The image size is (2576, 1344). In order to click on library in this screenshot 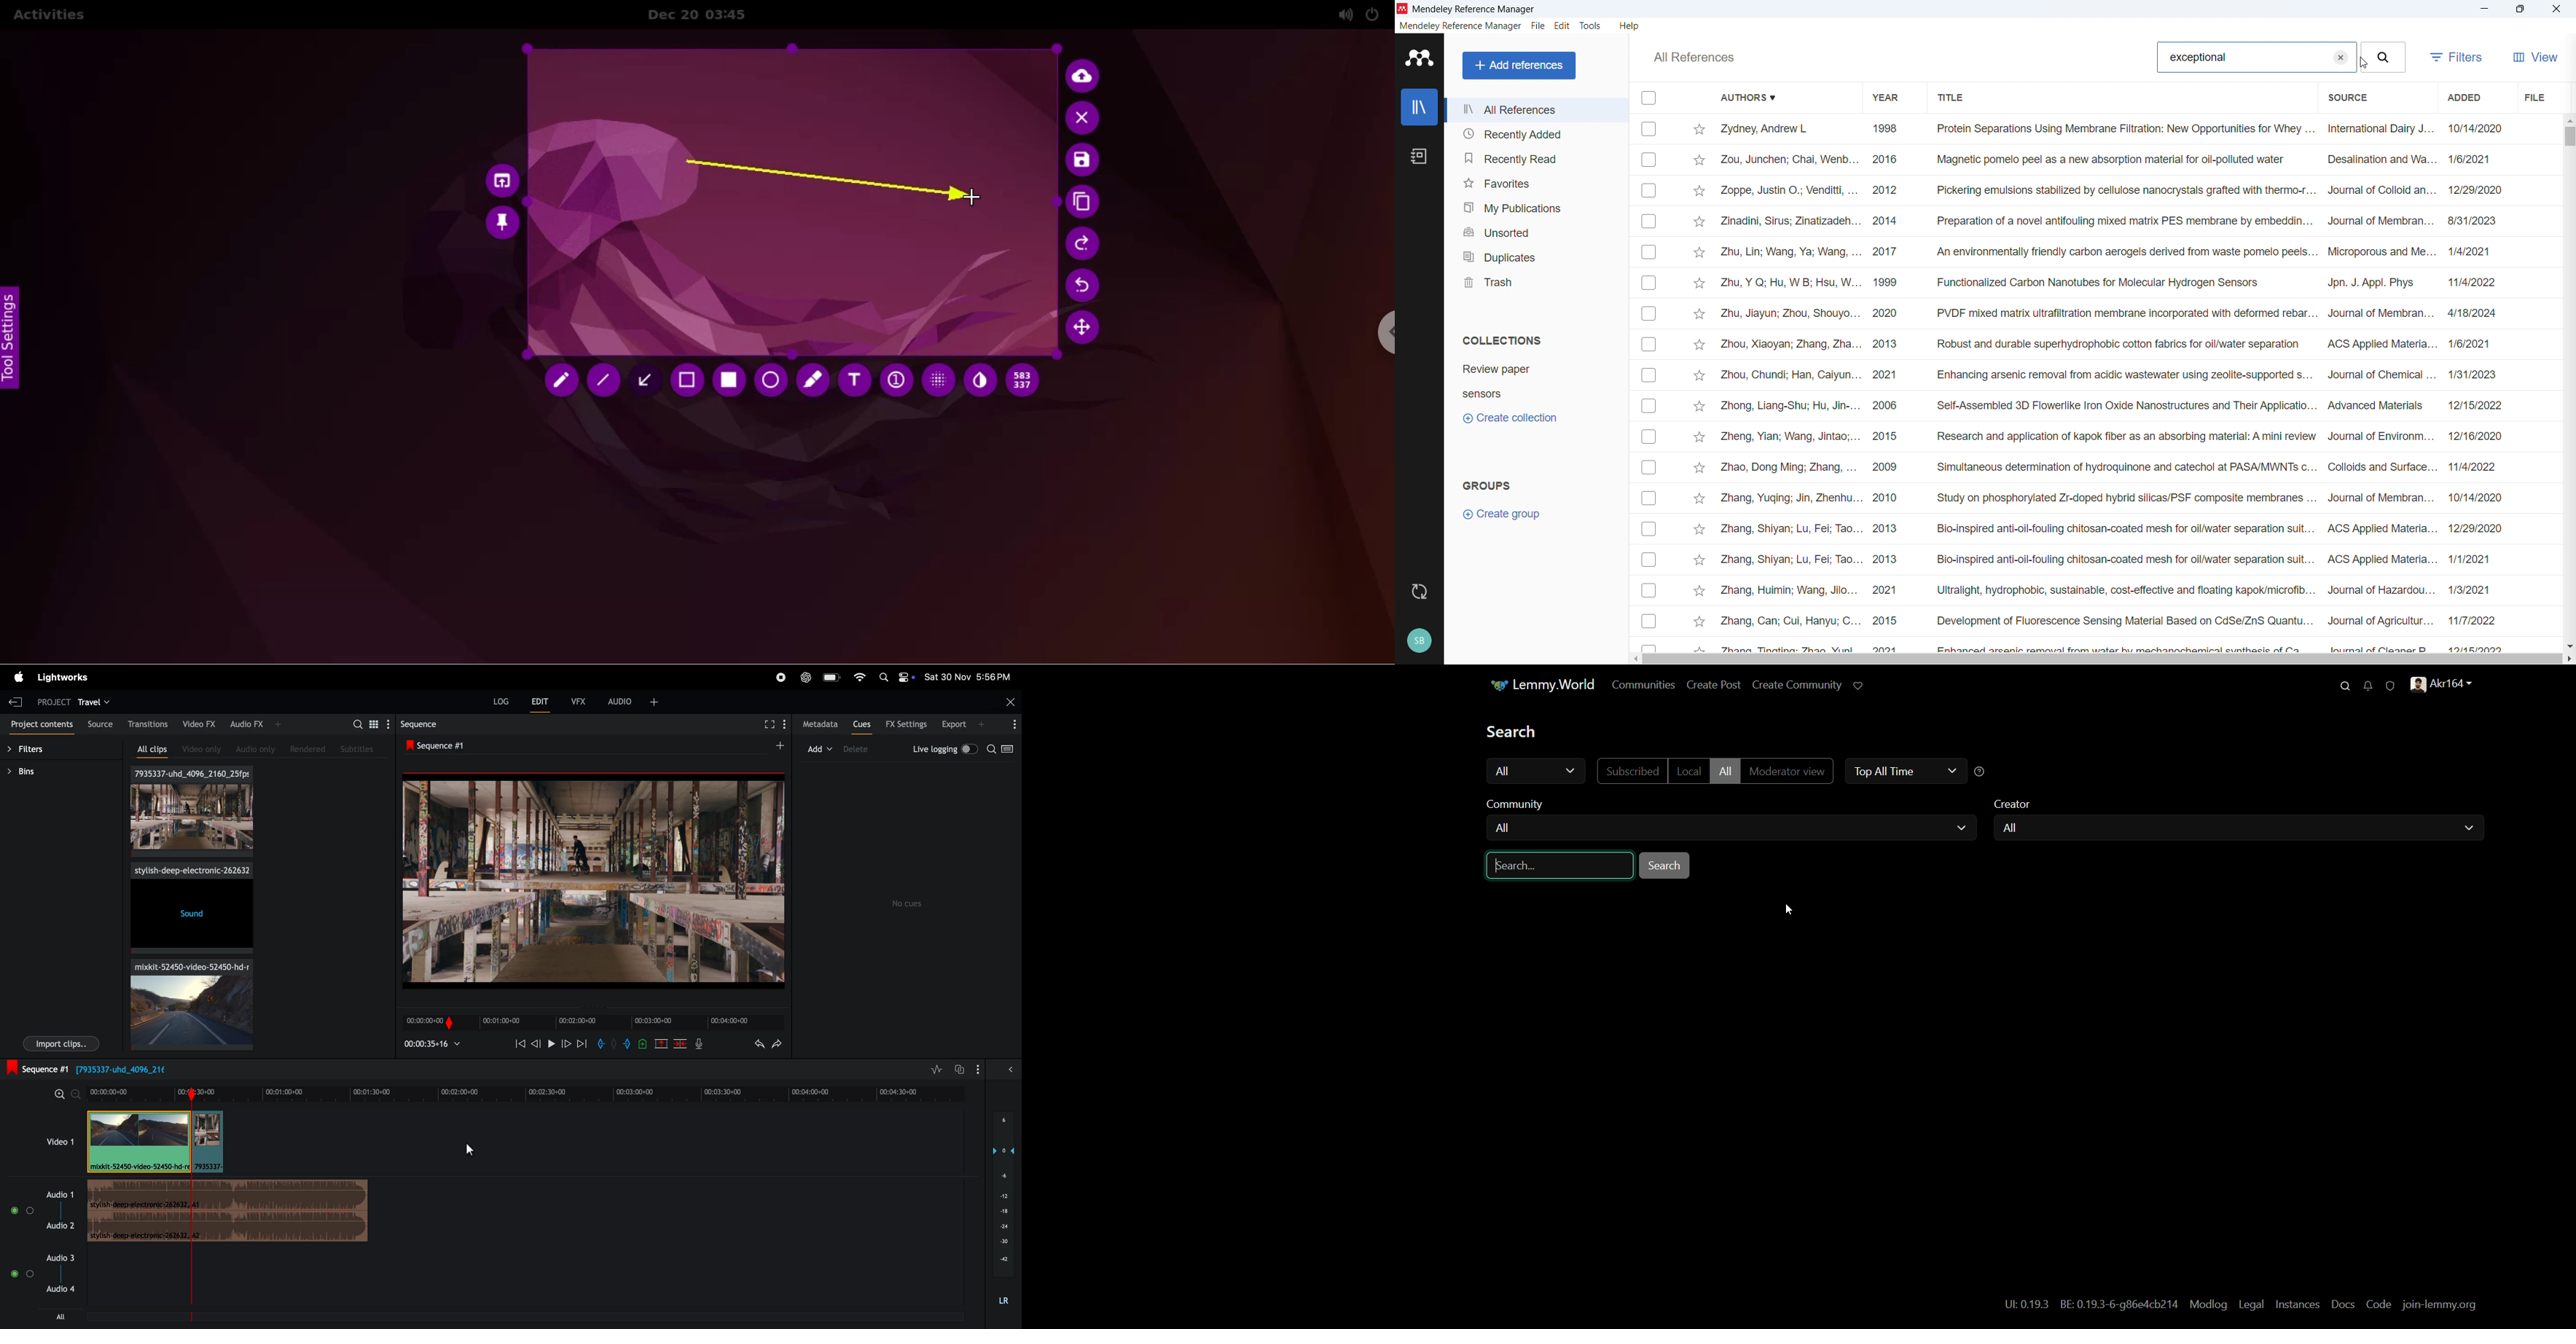, I will do `click(1419, 106)`.